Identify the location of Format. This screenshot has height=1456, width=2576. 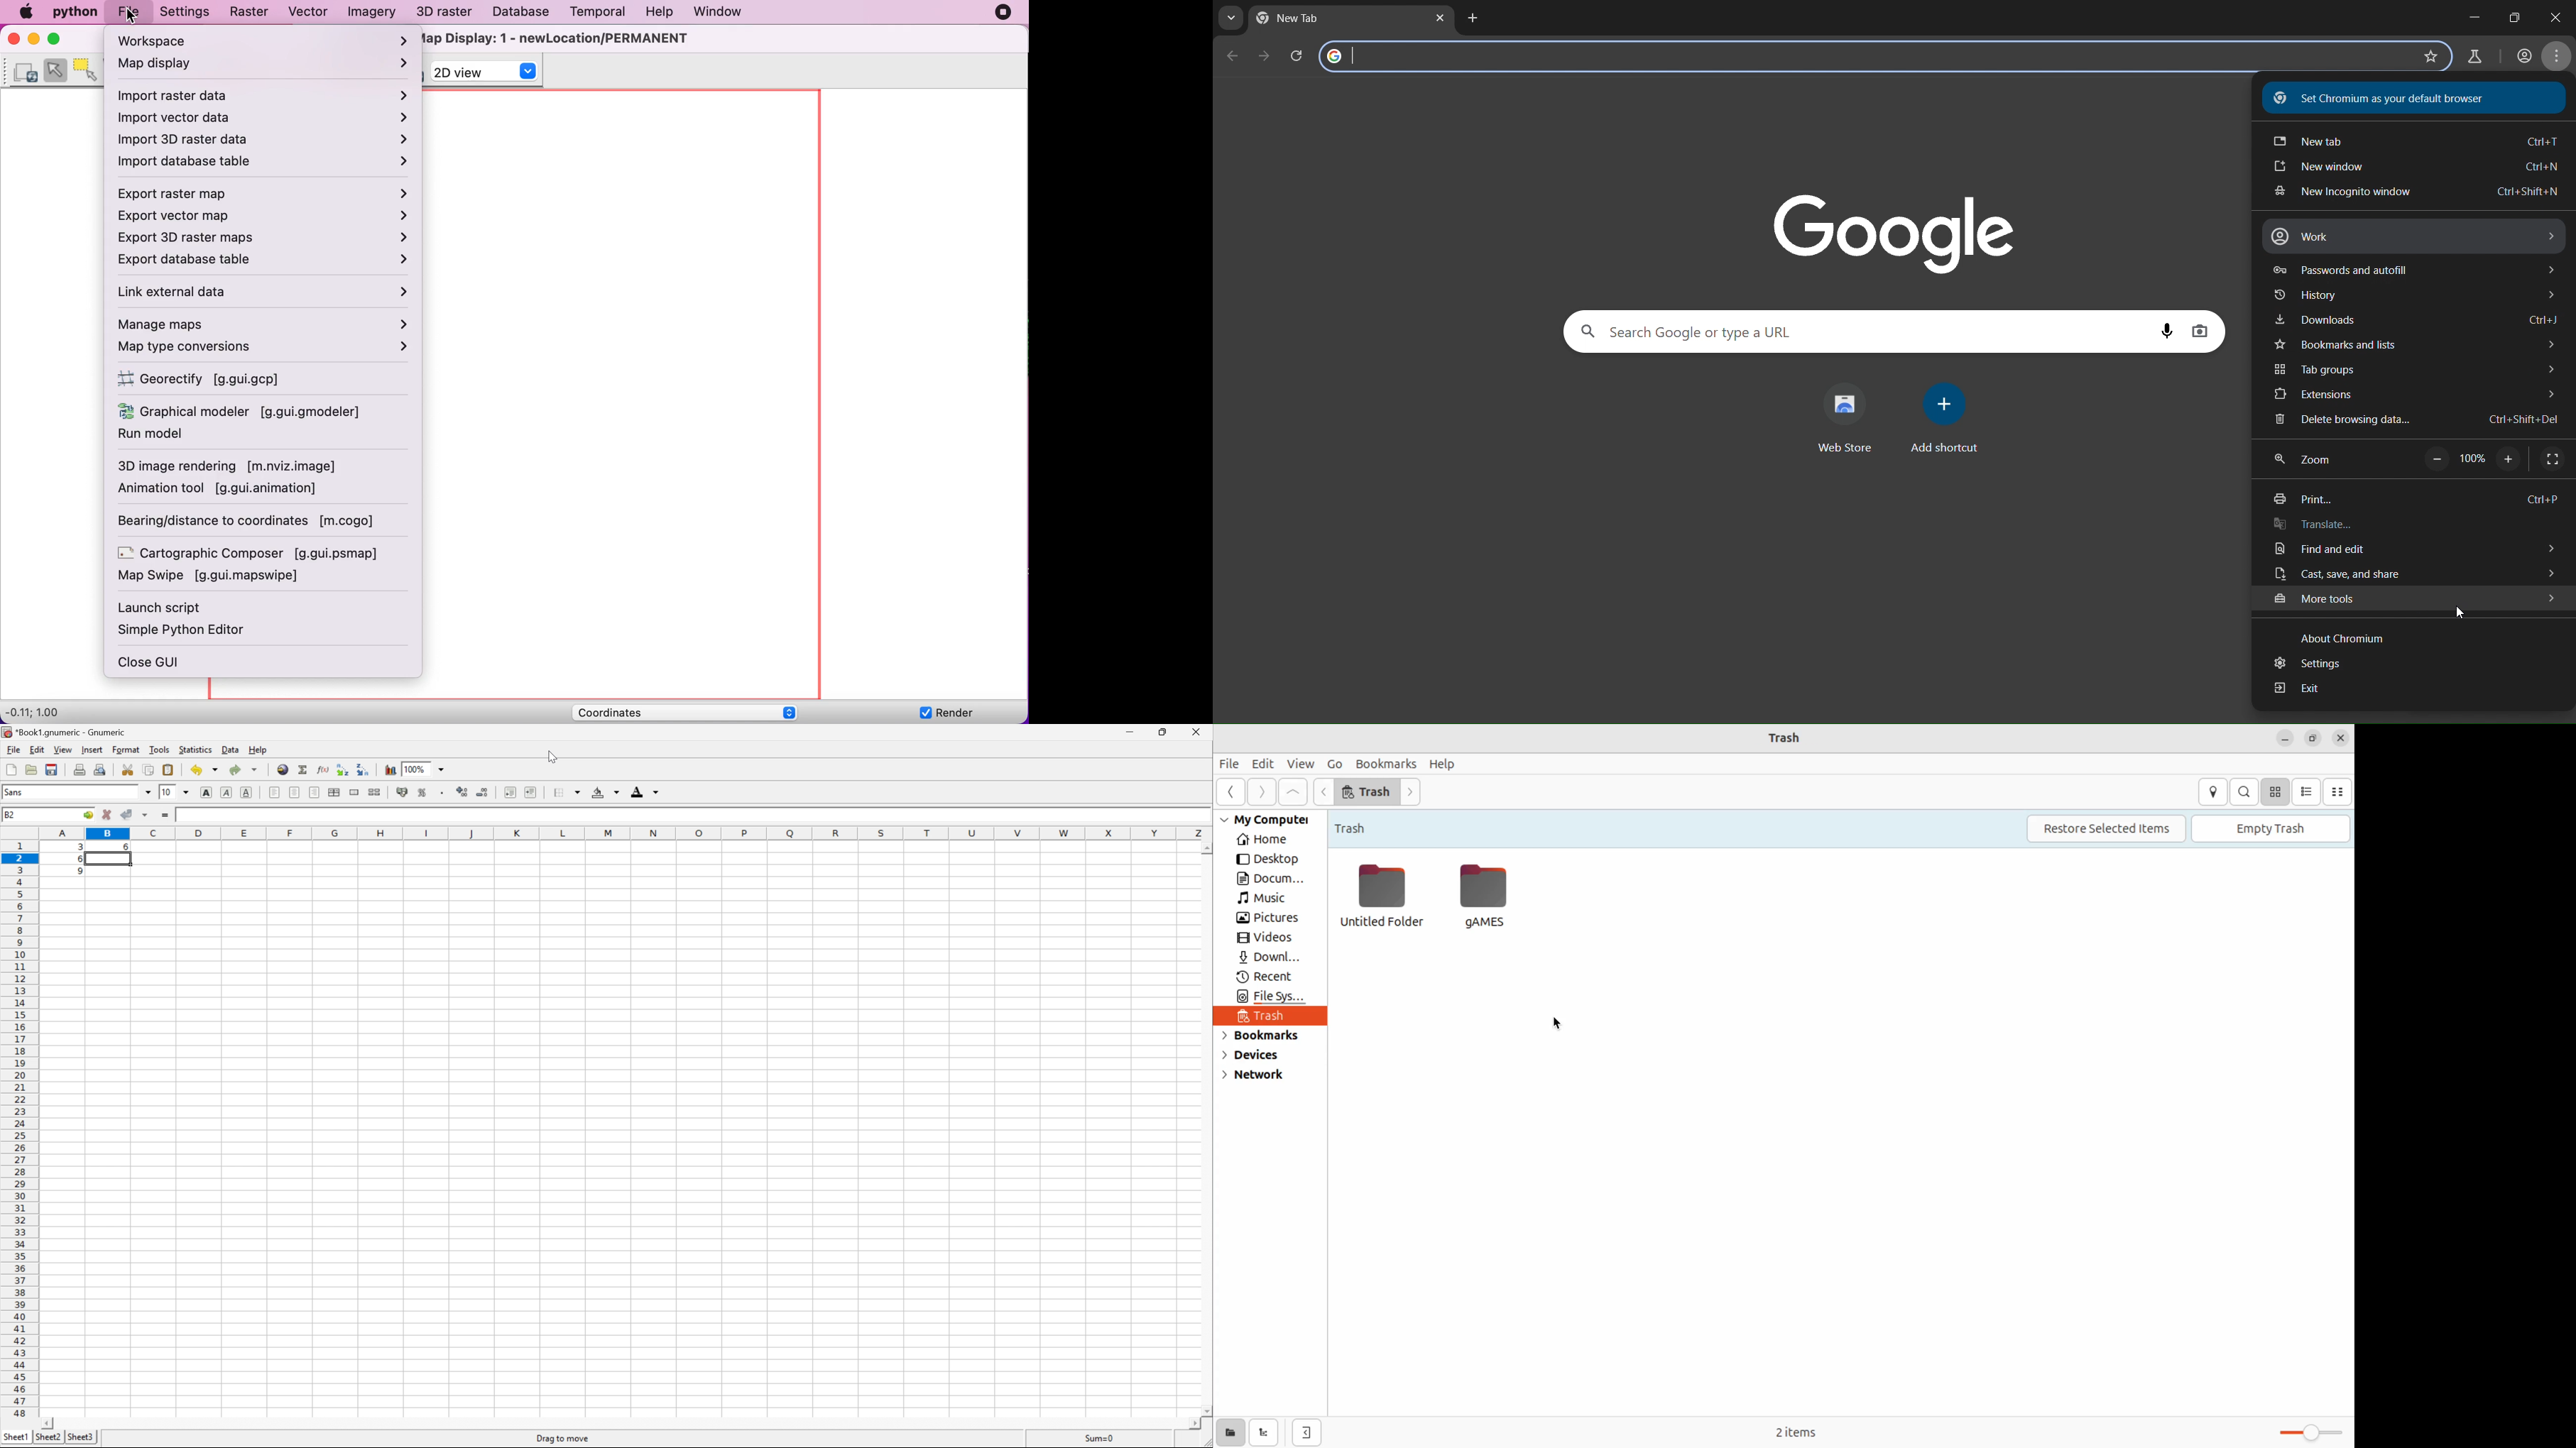
(126, 749).